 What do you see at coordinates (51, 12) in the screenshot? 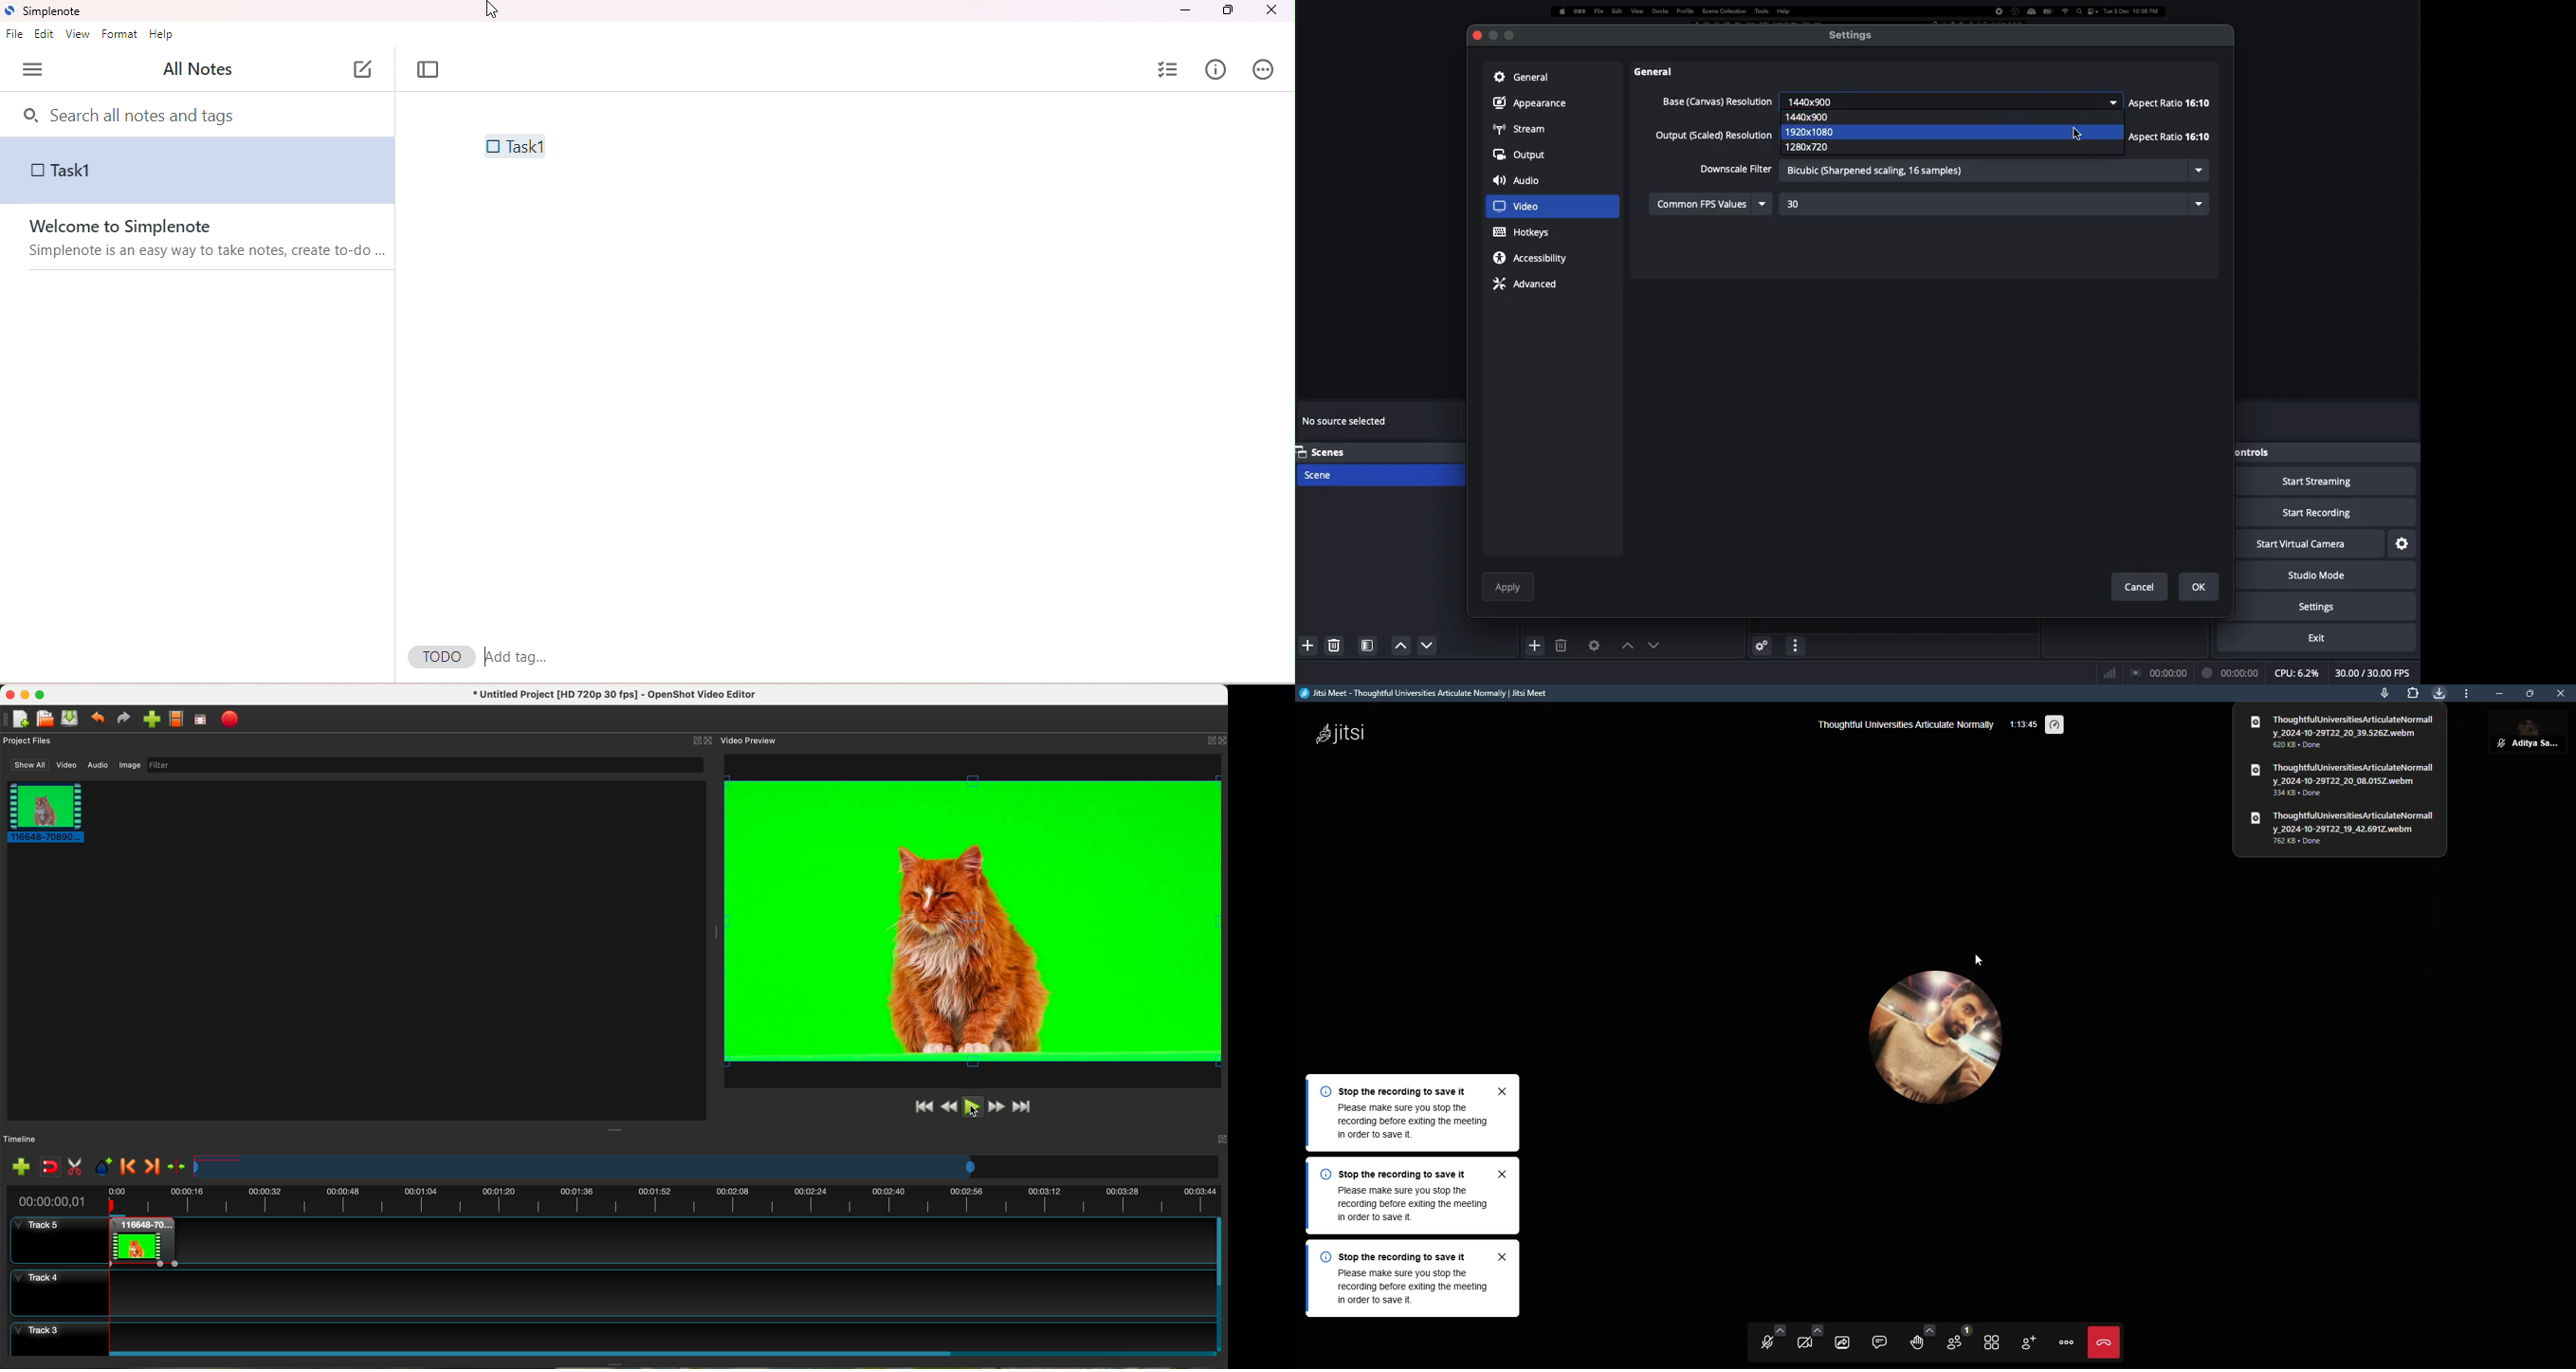
I see `simplenote` at bounding box center [51, 12].